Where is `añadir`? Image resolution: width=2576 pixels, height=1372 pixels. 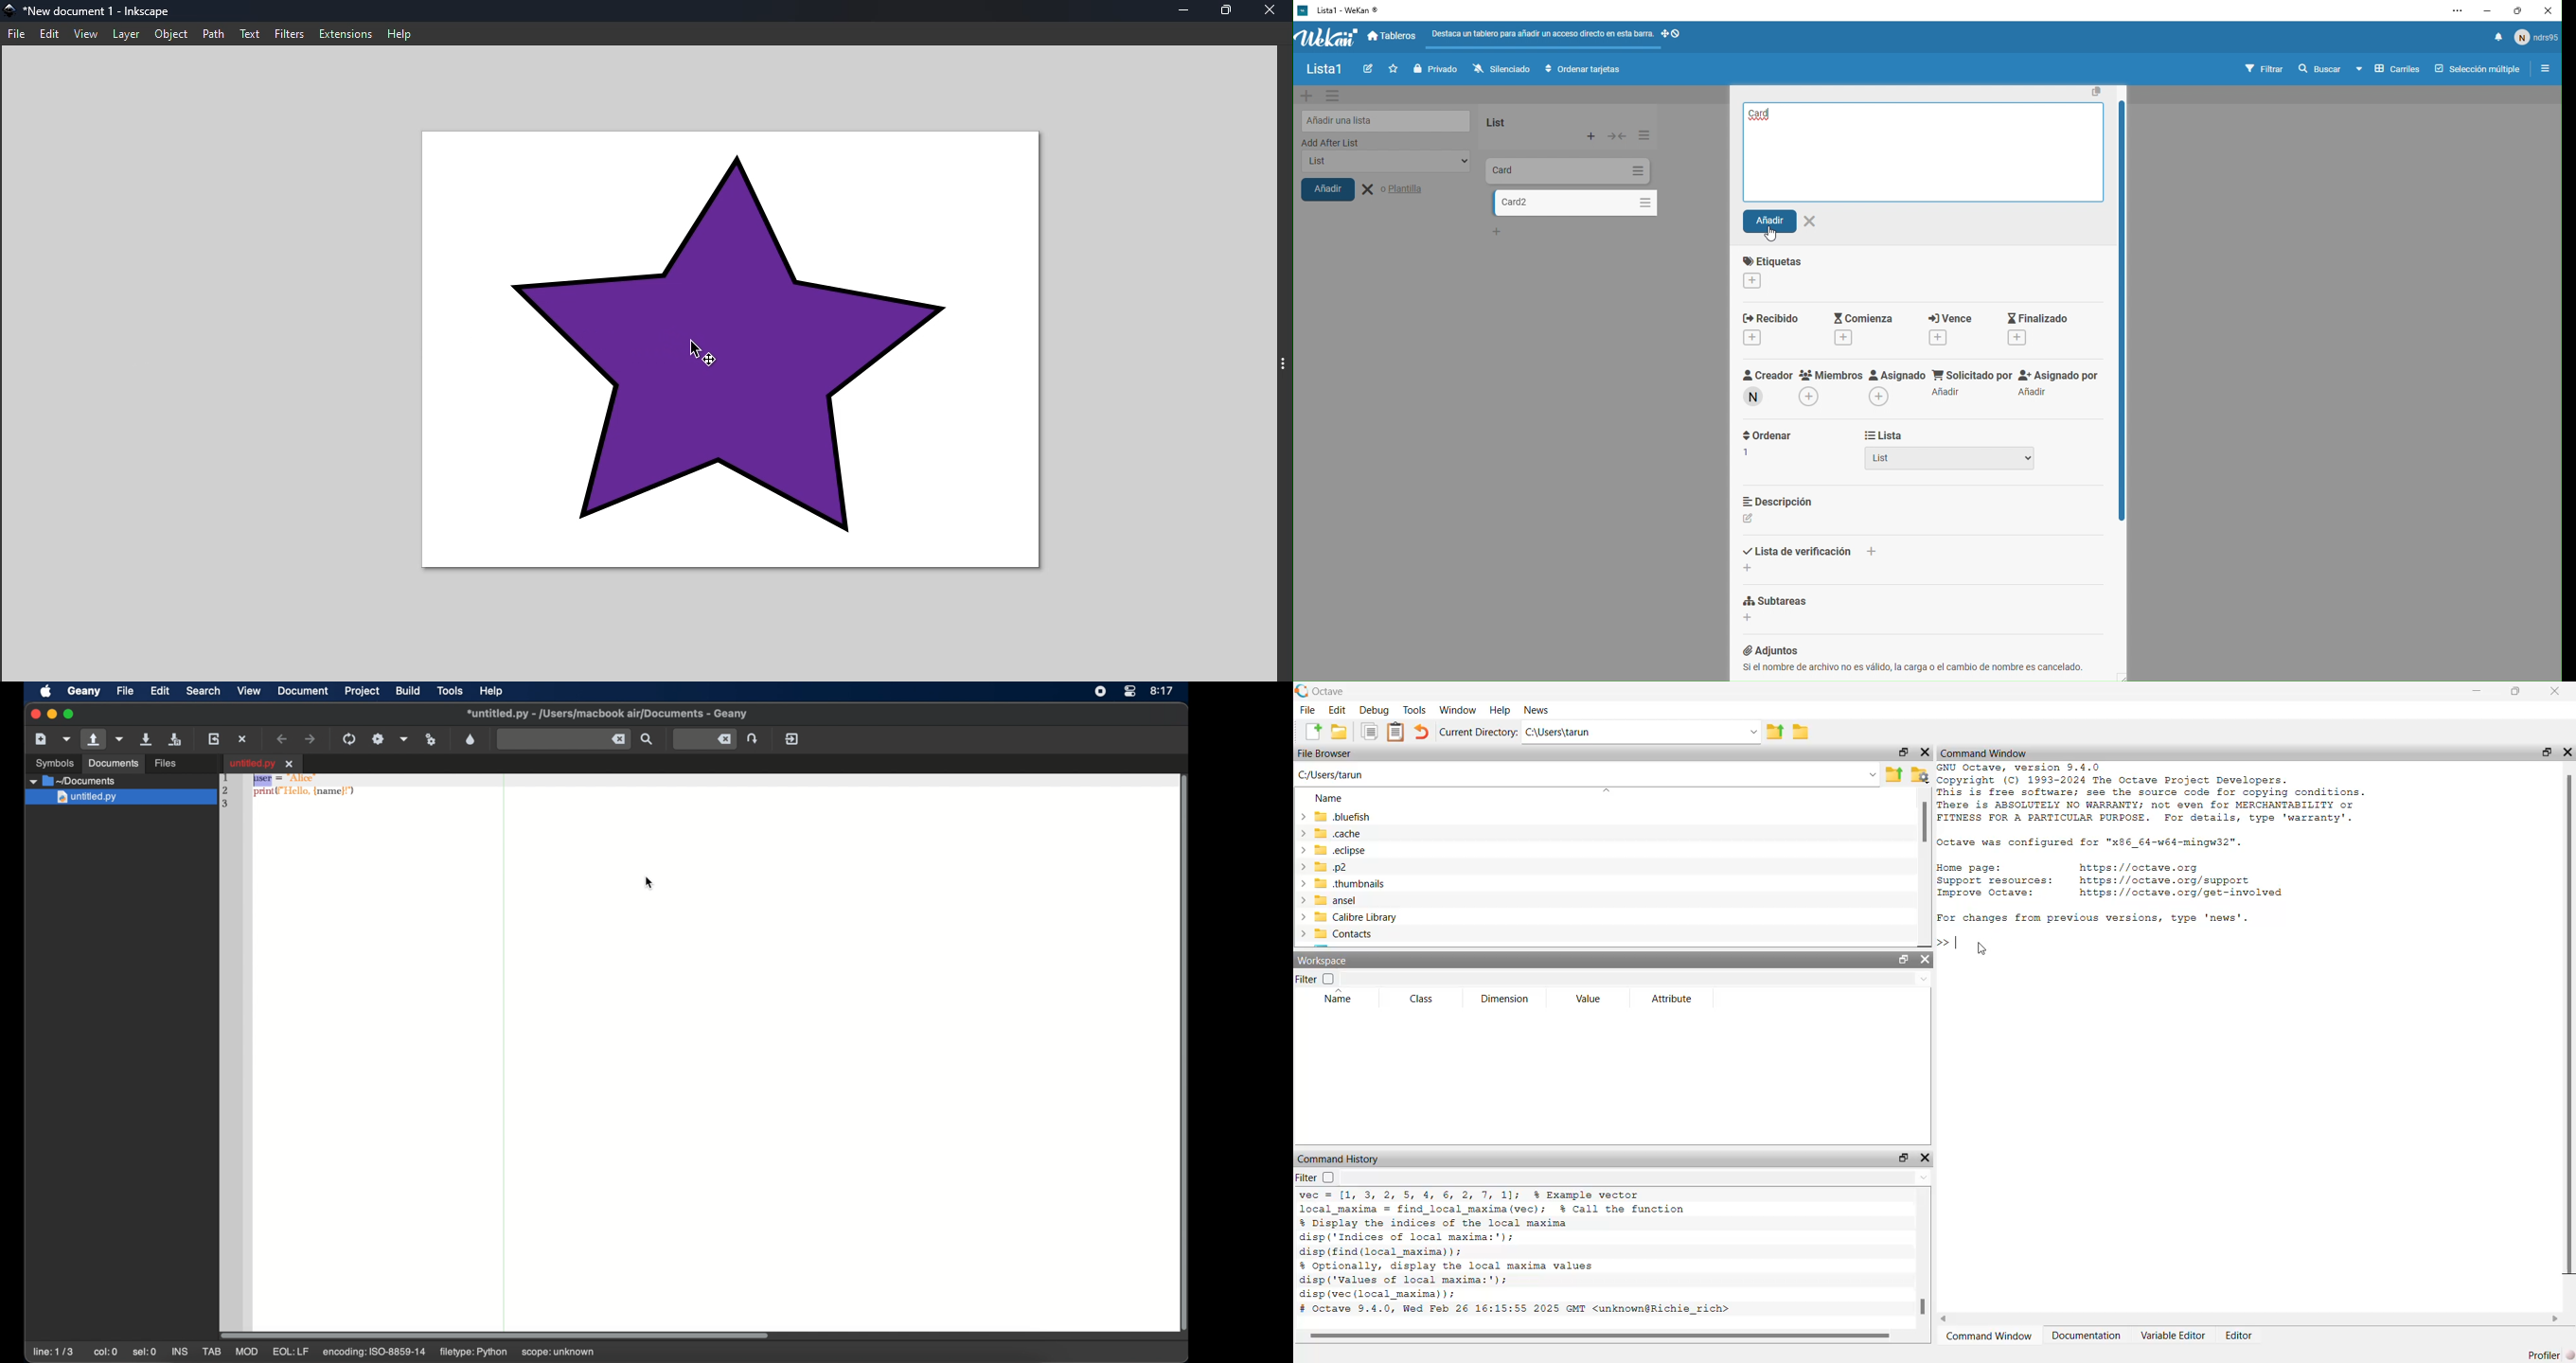
añadir is located at coordinates (1338, 193).